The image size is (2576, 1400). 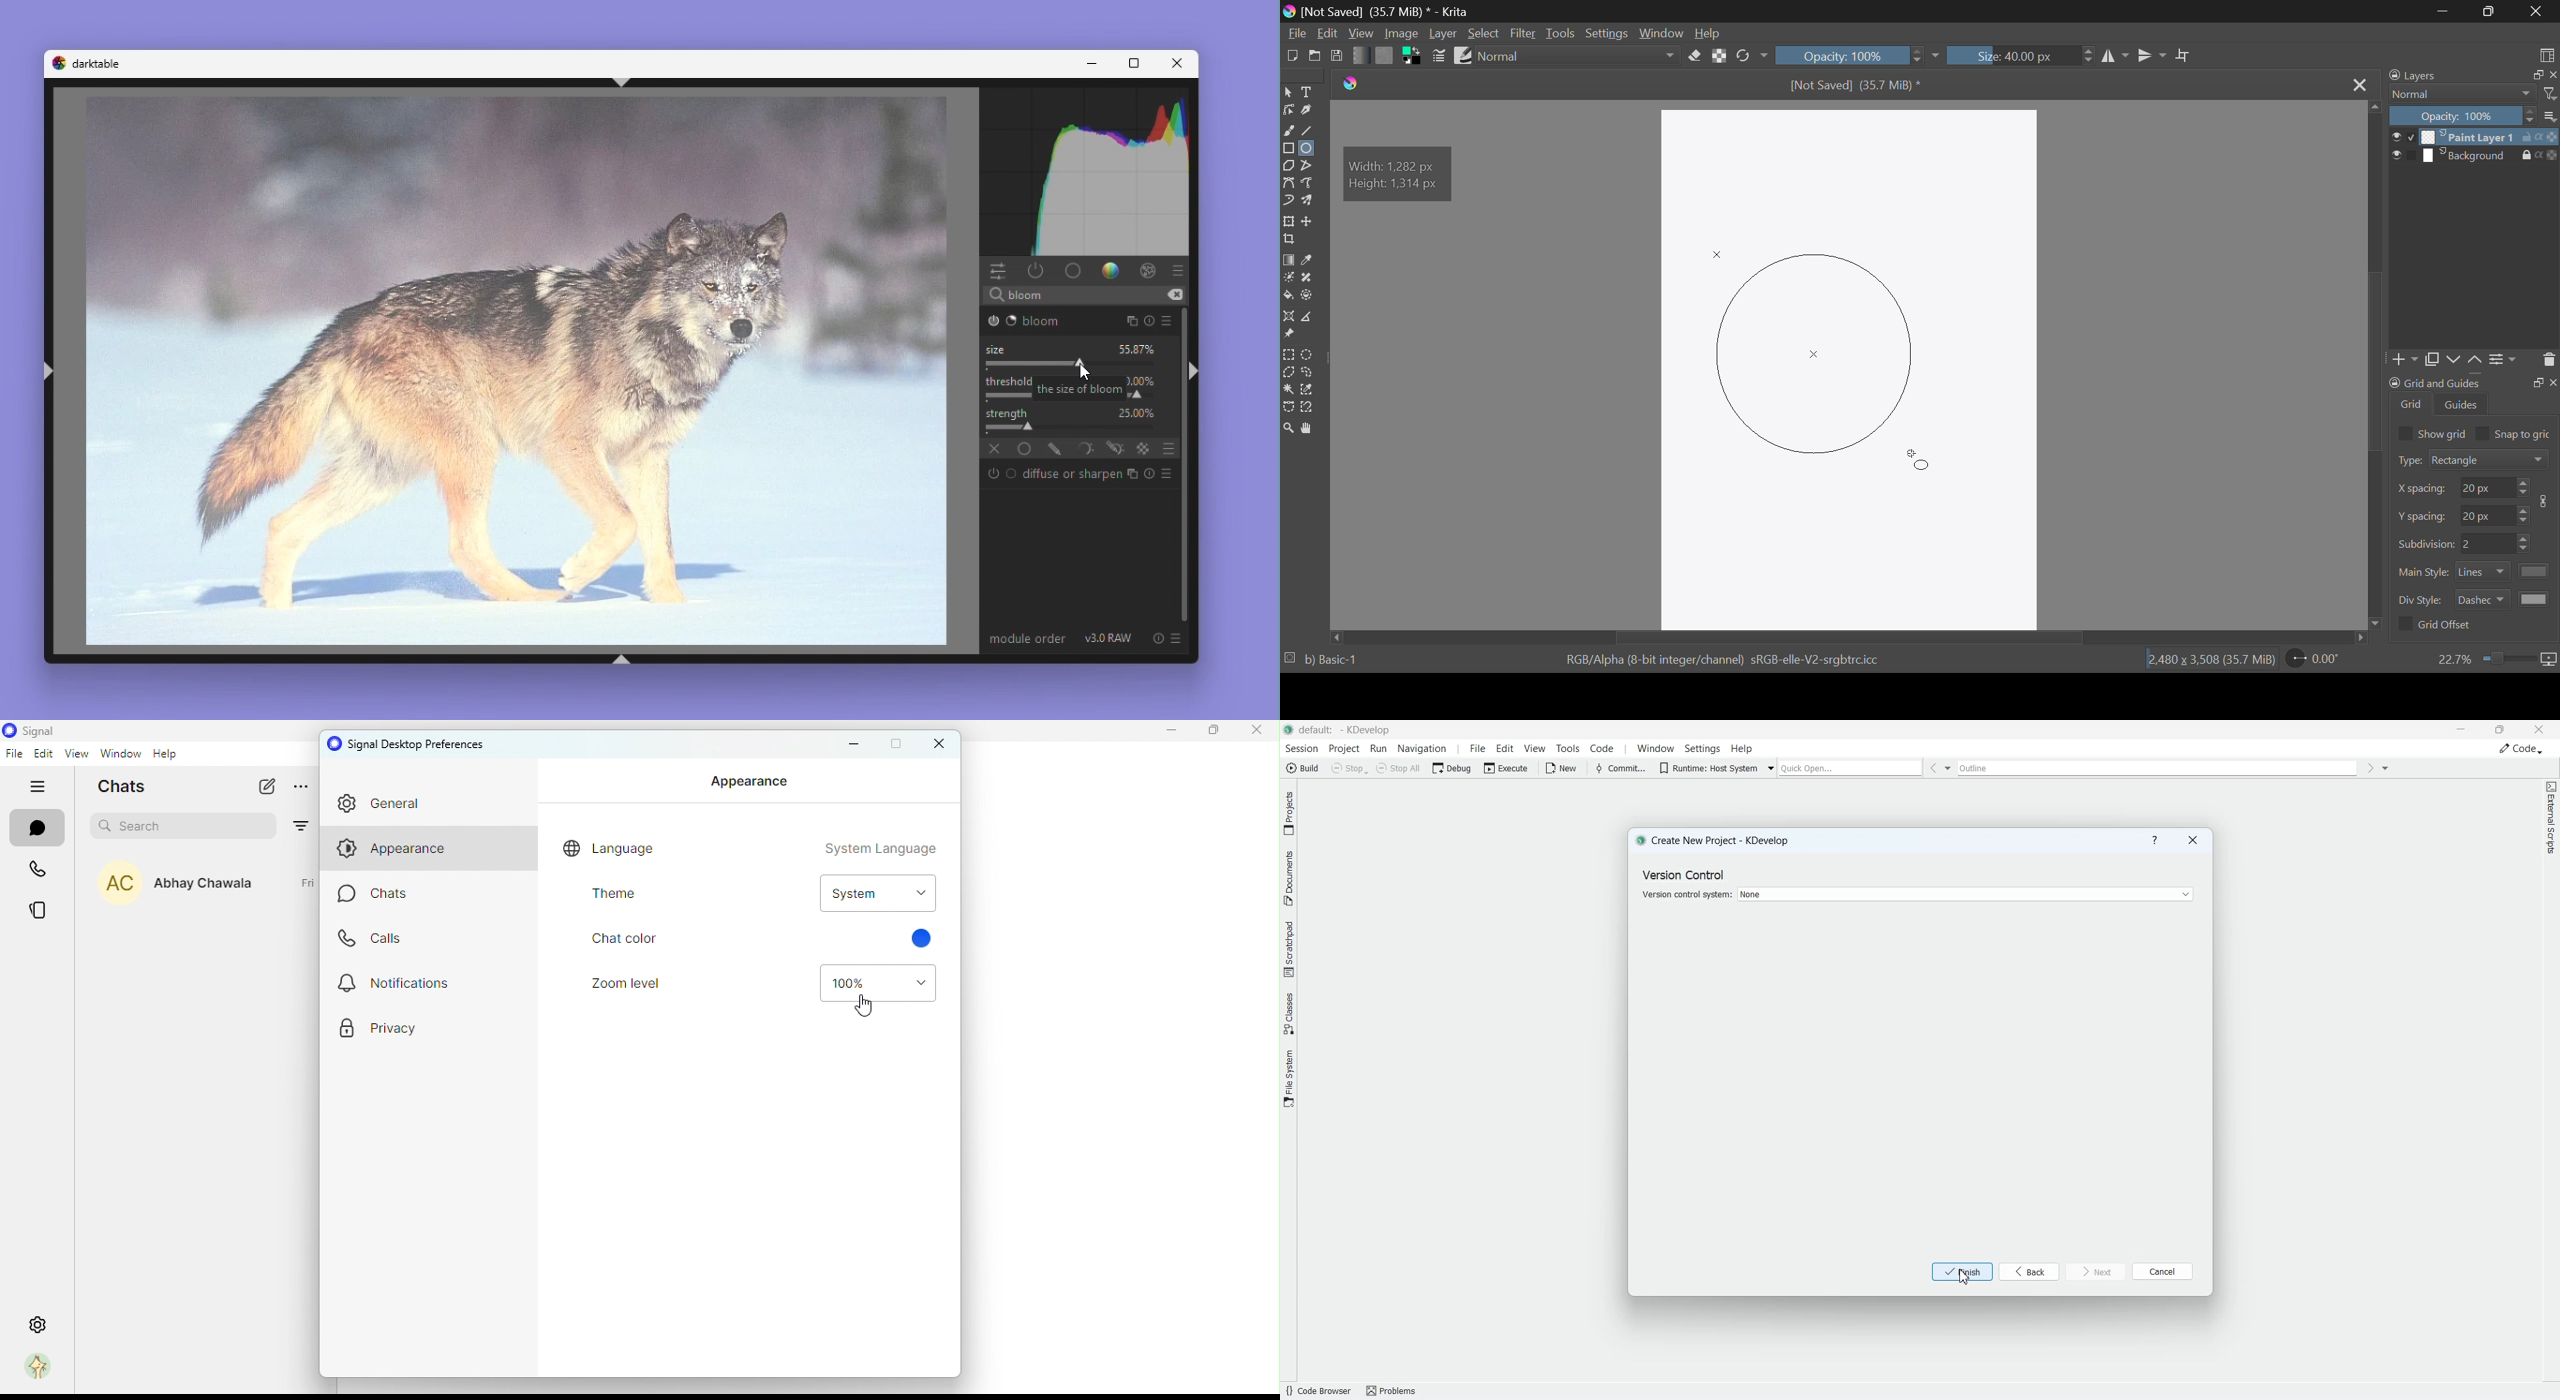 I want to click on Edit Shapes, so click(x=1288, y=109).